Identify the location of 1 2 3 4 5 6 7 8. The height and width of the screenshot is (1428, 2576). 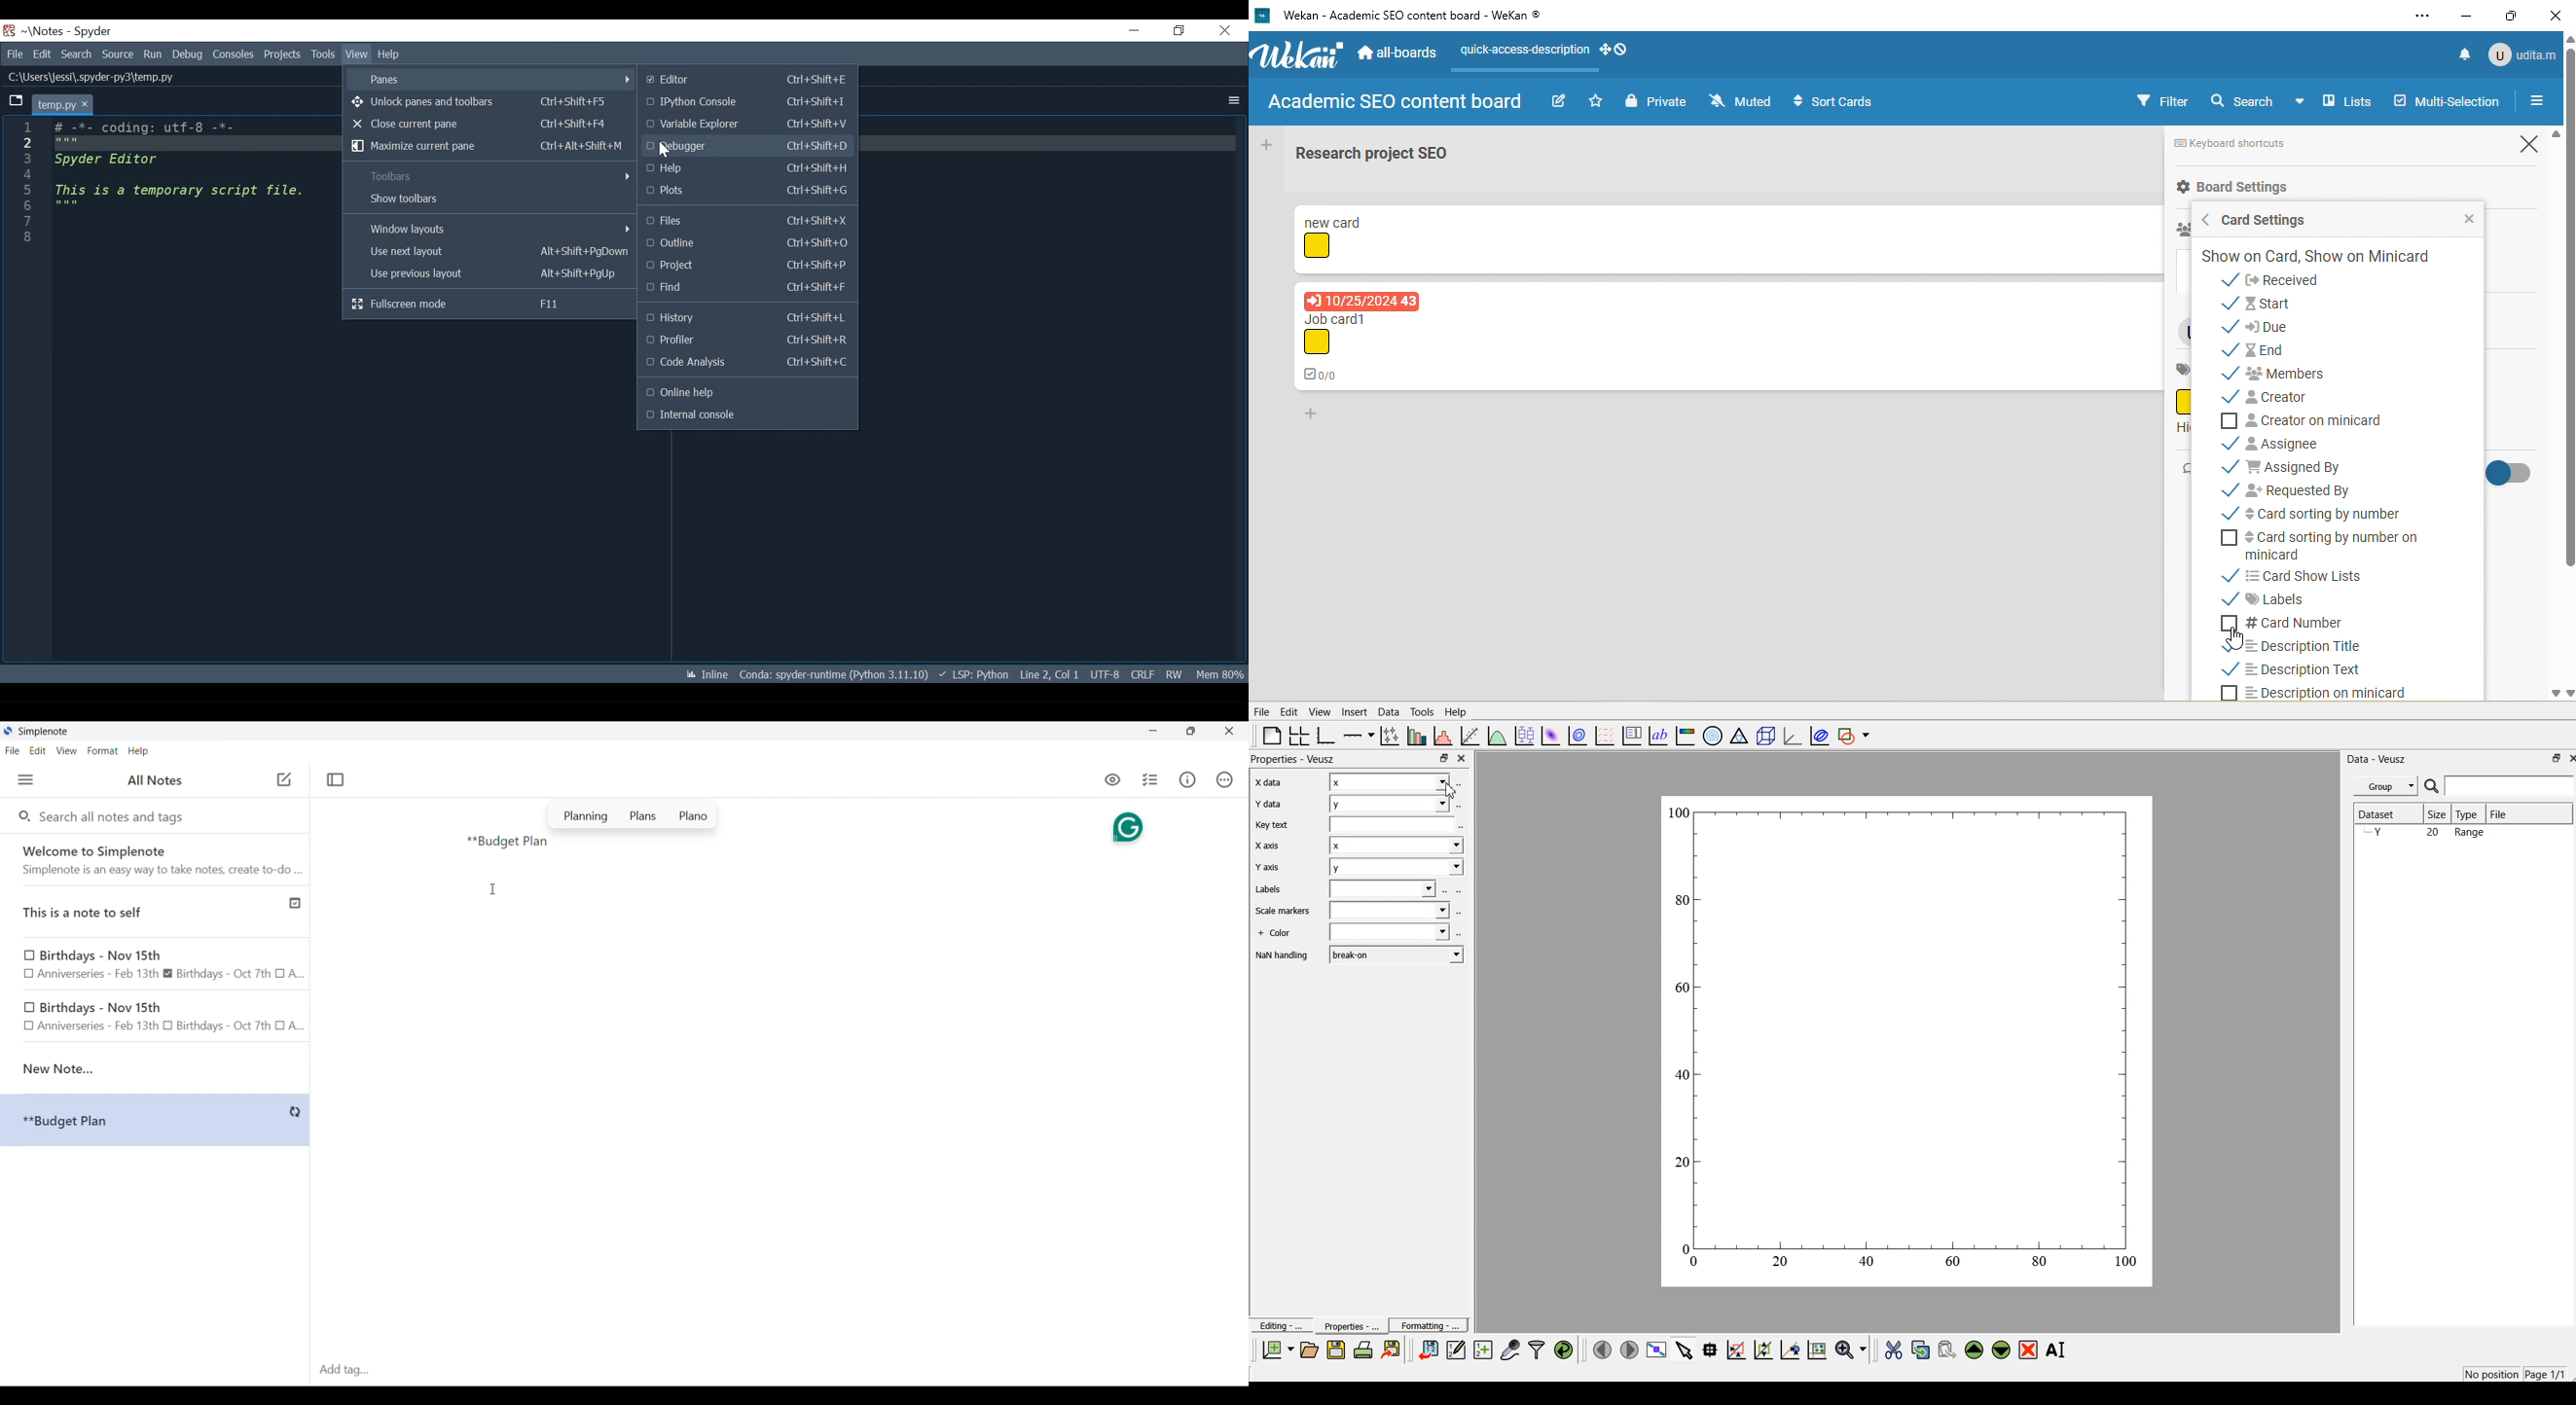
(30, 186).